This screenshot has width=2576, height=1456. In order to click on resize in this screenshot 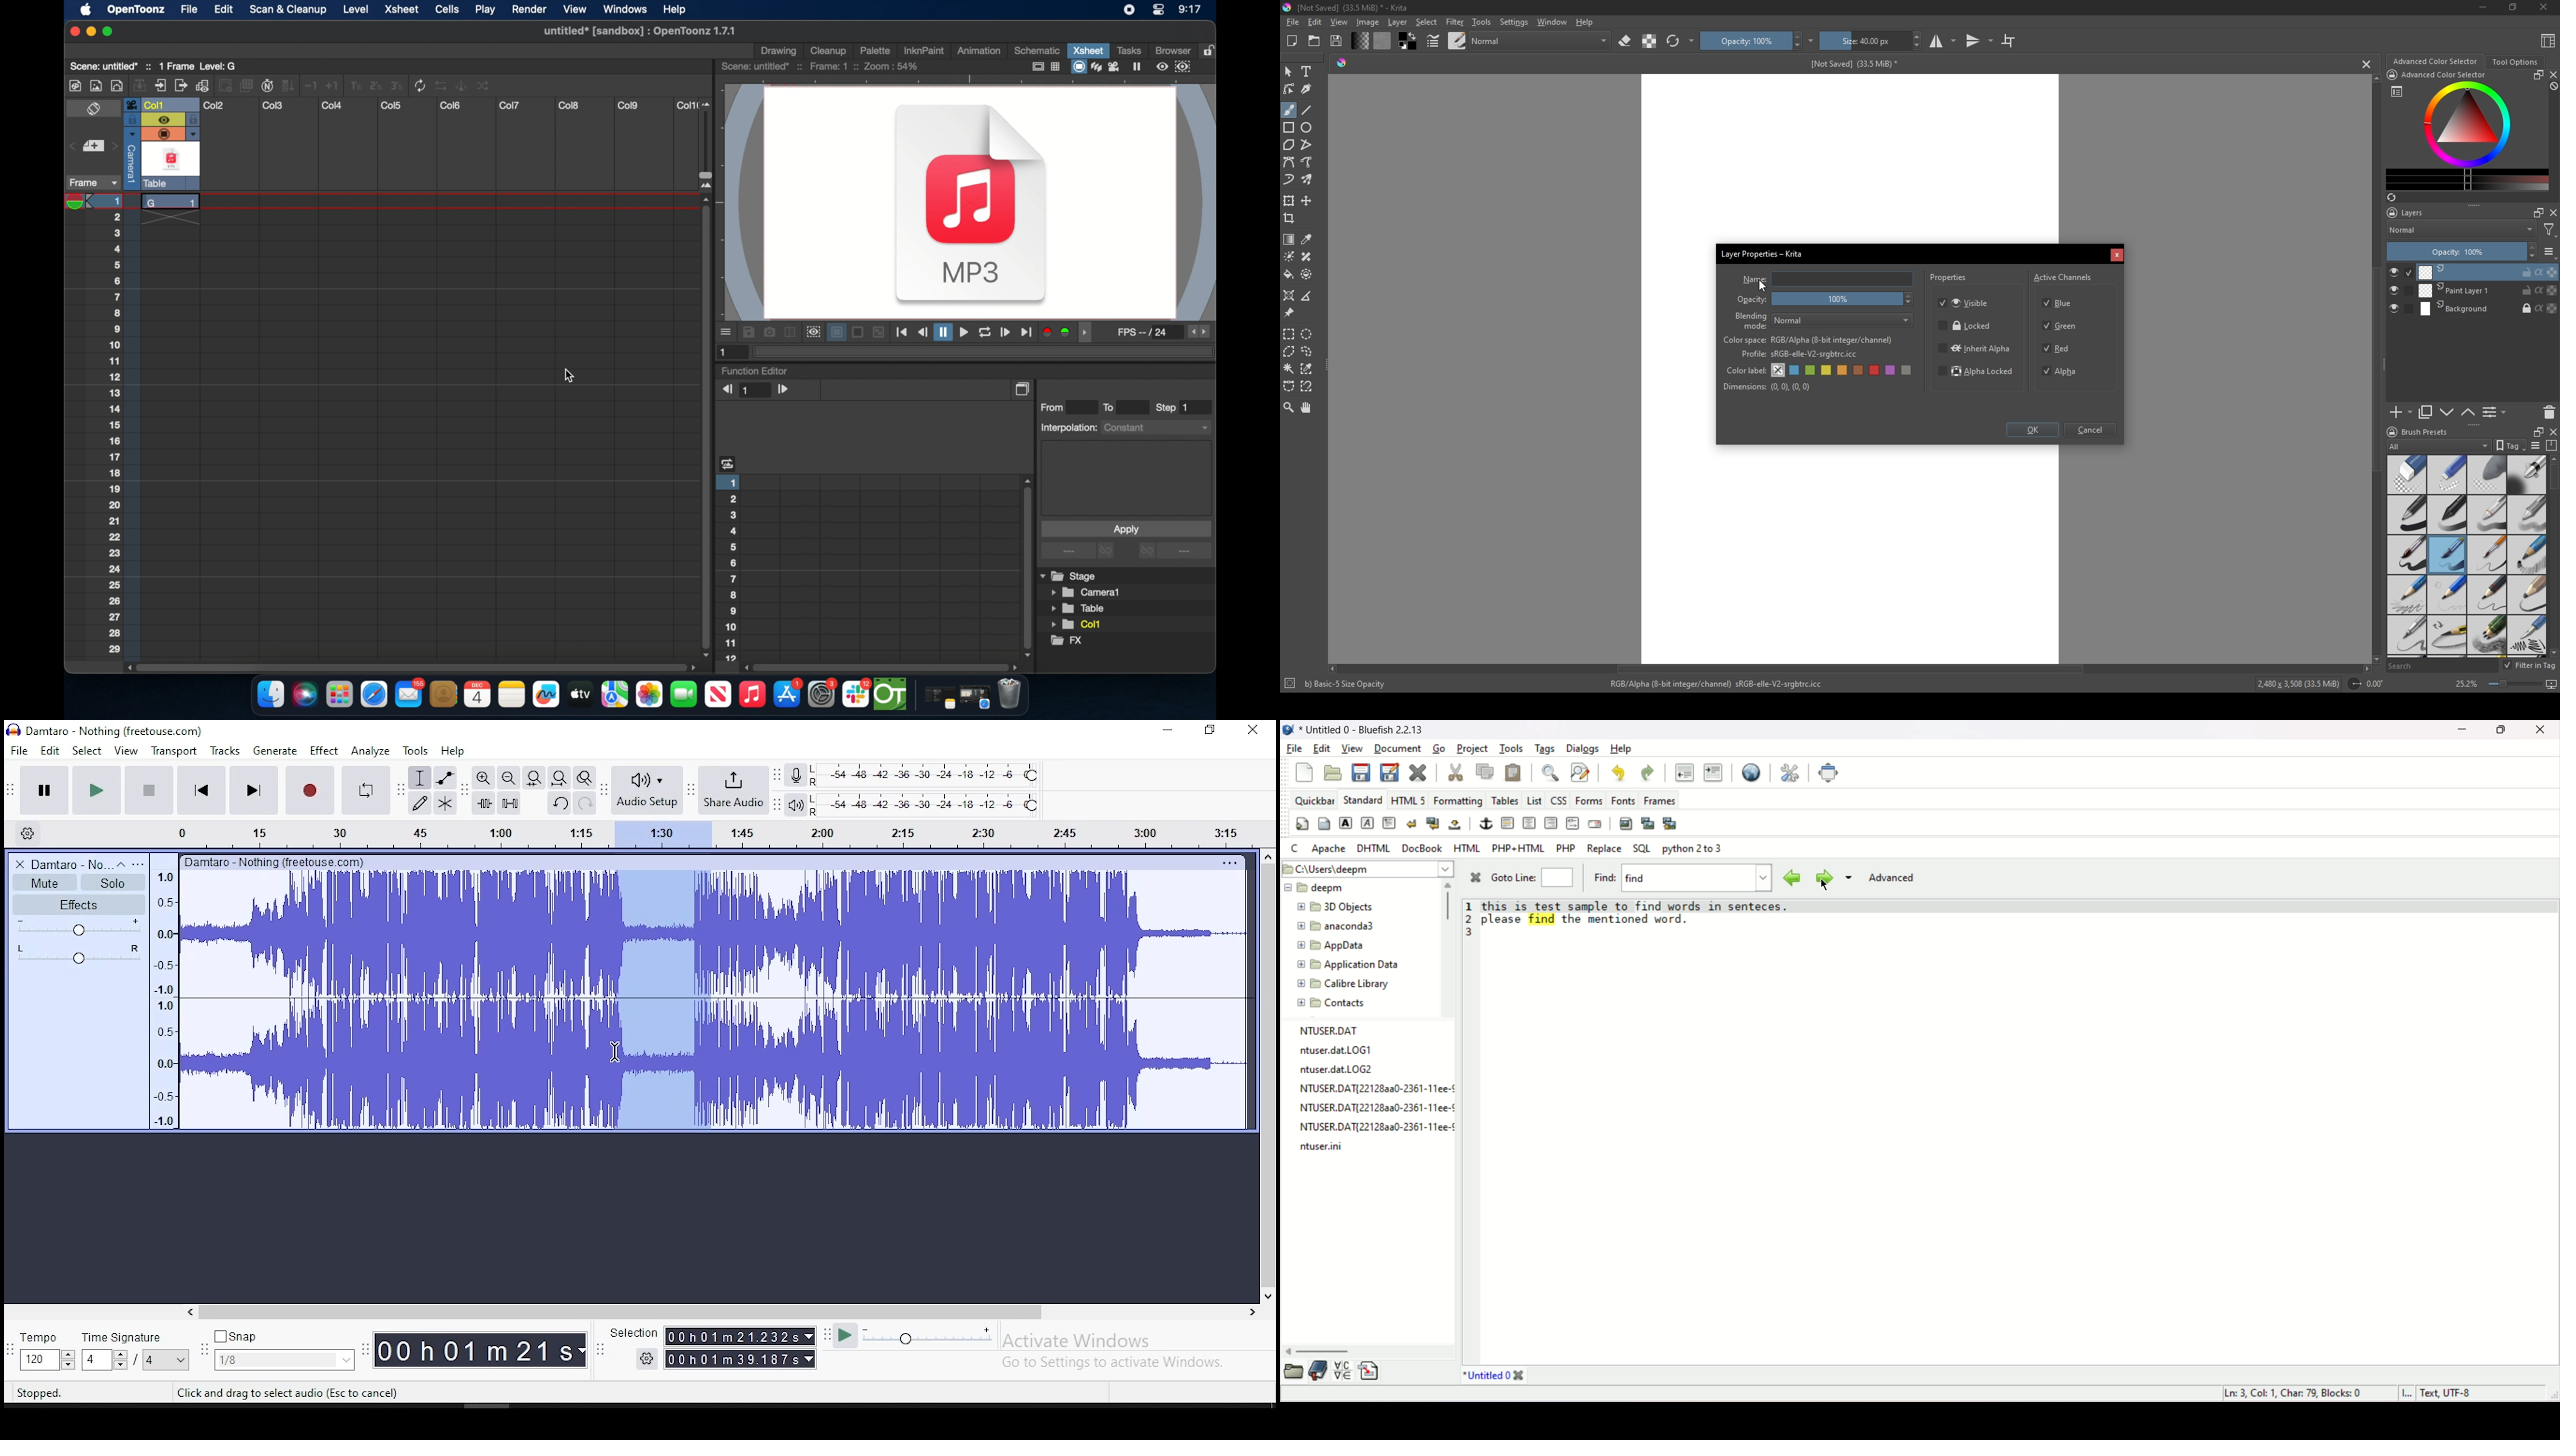, I will do `click(2511, 8)`.